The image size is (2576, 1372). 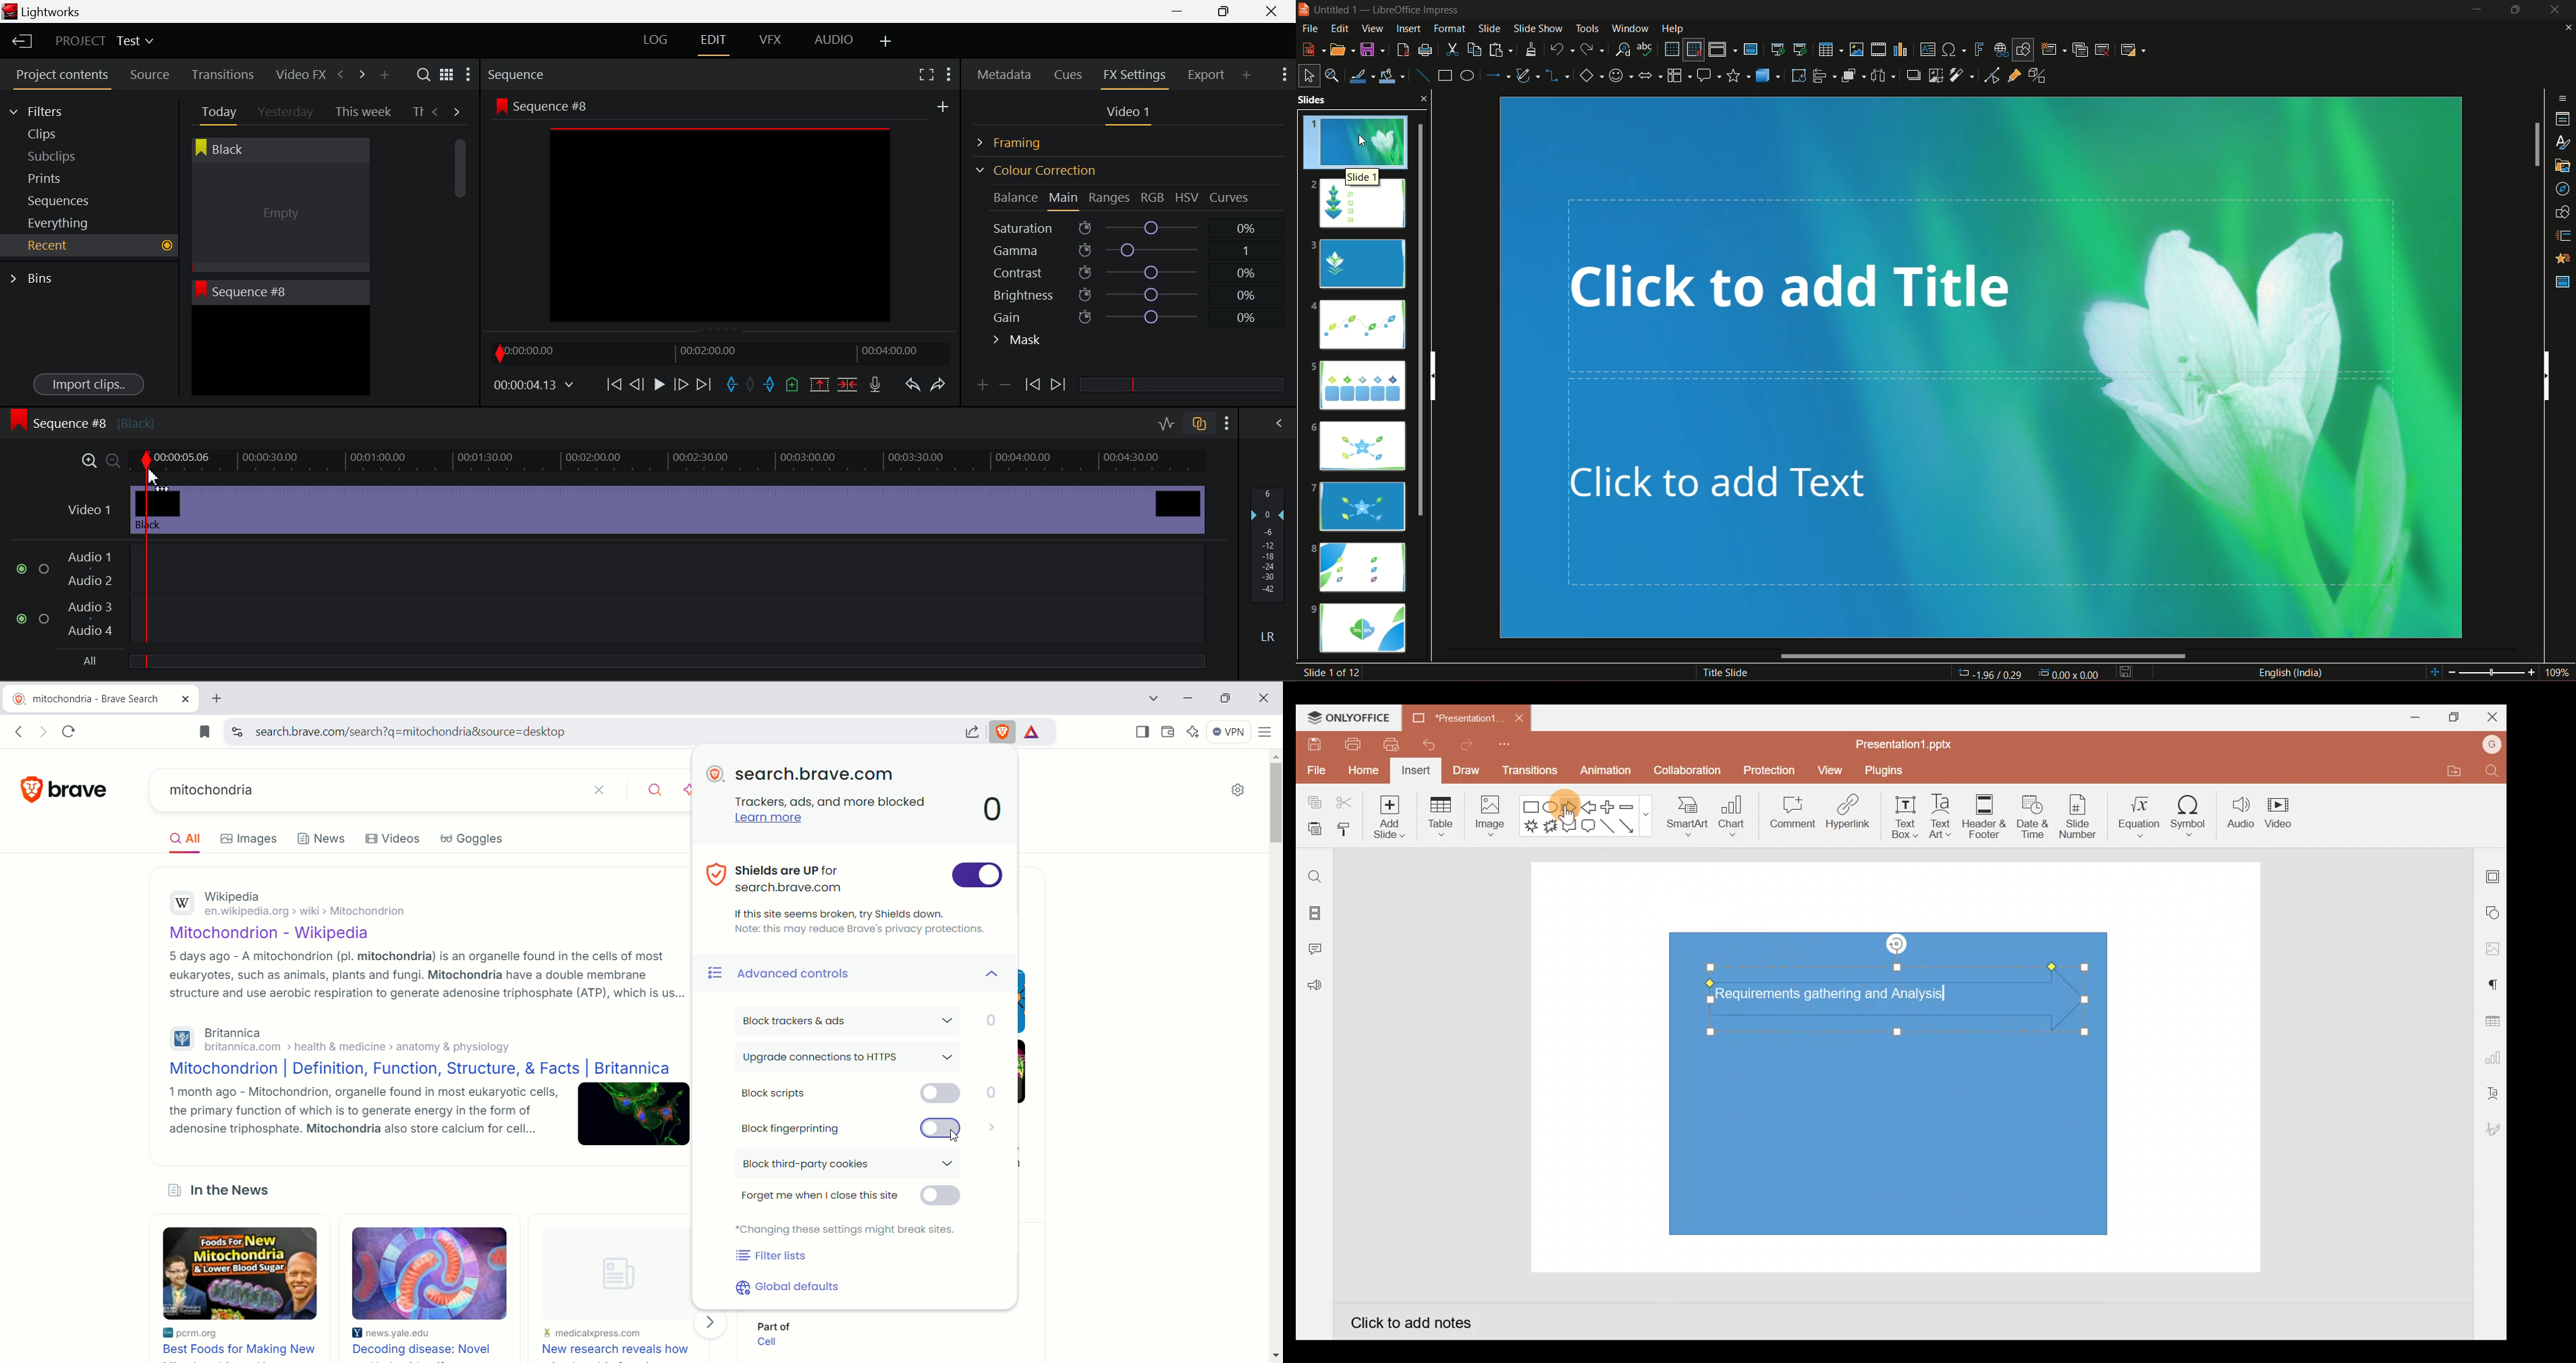 What do you see at coordinates (2104, 49) in the screenshot?
I see `slide delete` at bounding box center [2104, 49].